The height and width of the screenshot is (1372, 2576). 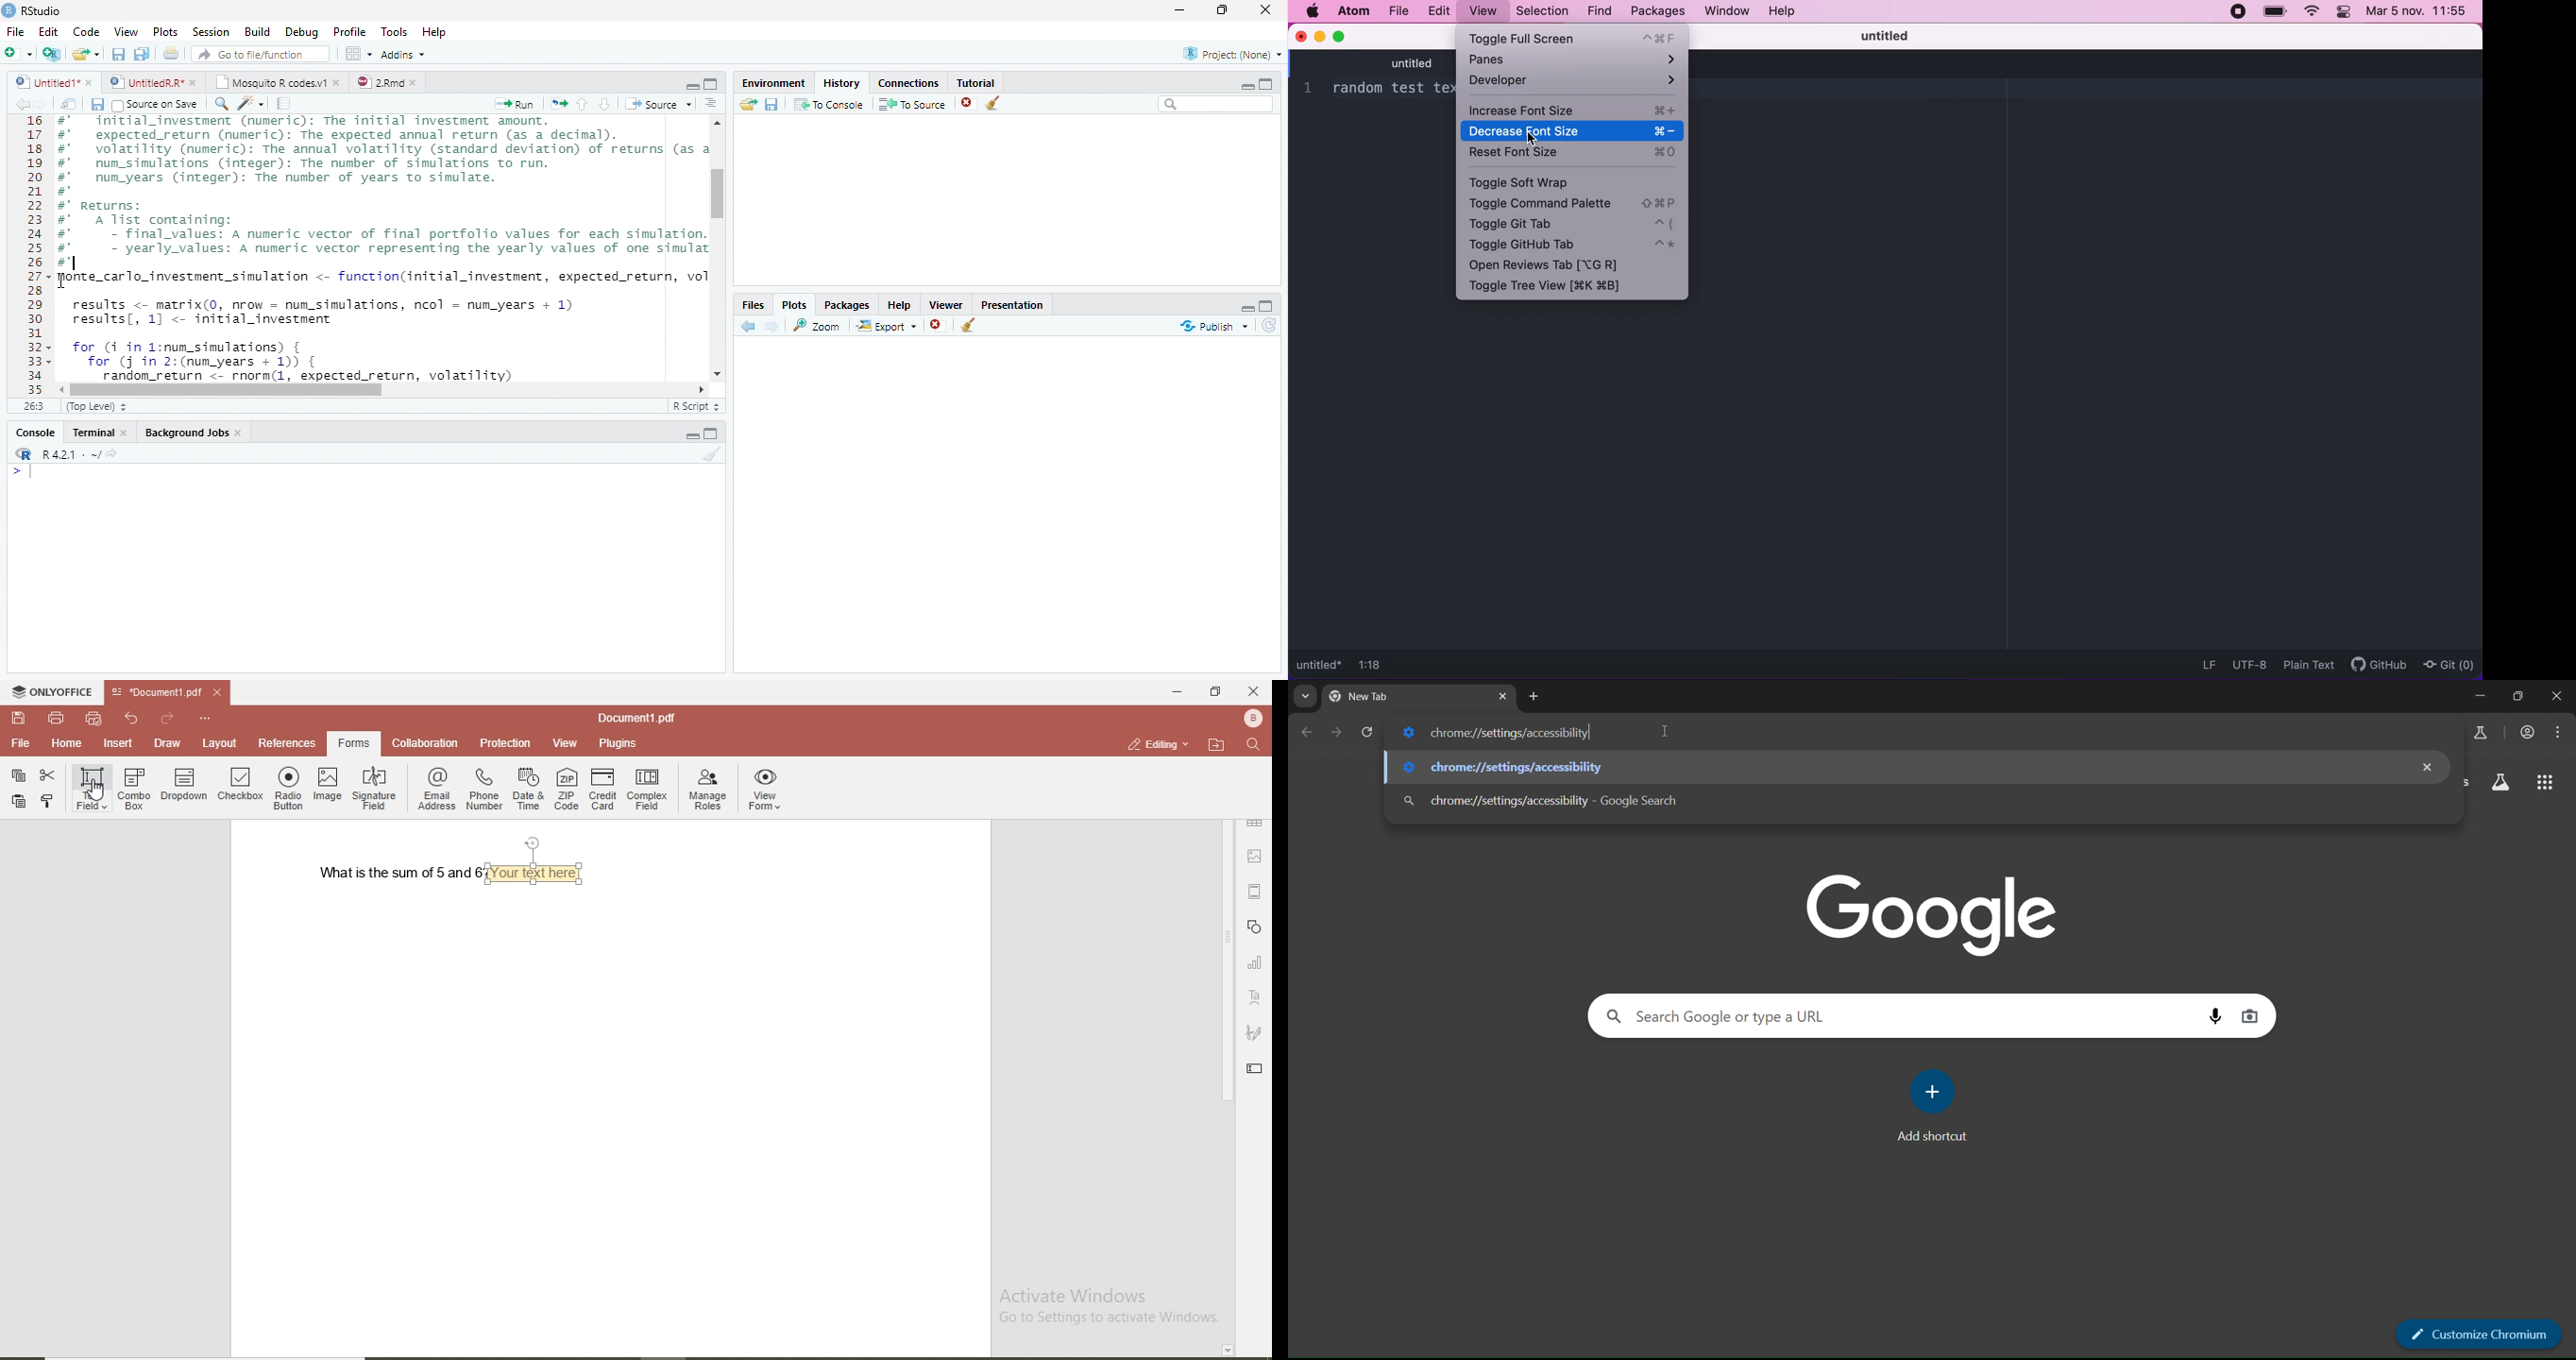 I want to click on R 4.2.1 ~/, so click(x=63, y=452).